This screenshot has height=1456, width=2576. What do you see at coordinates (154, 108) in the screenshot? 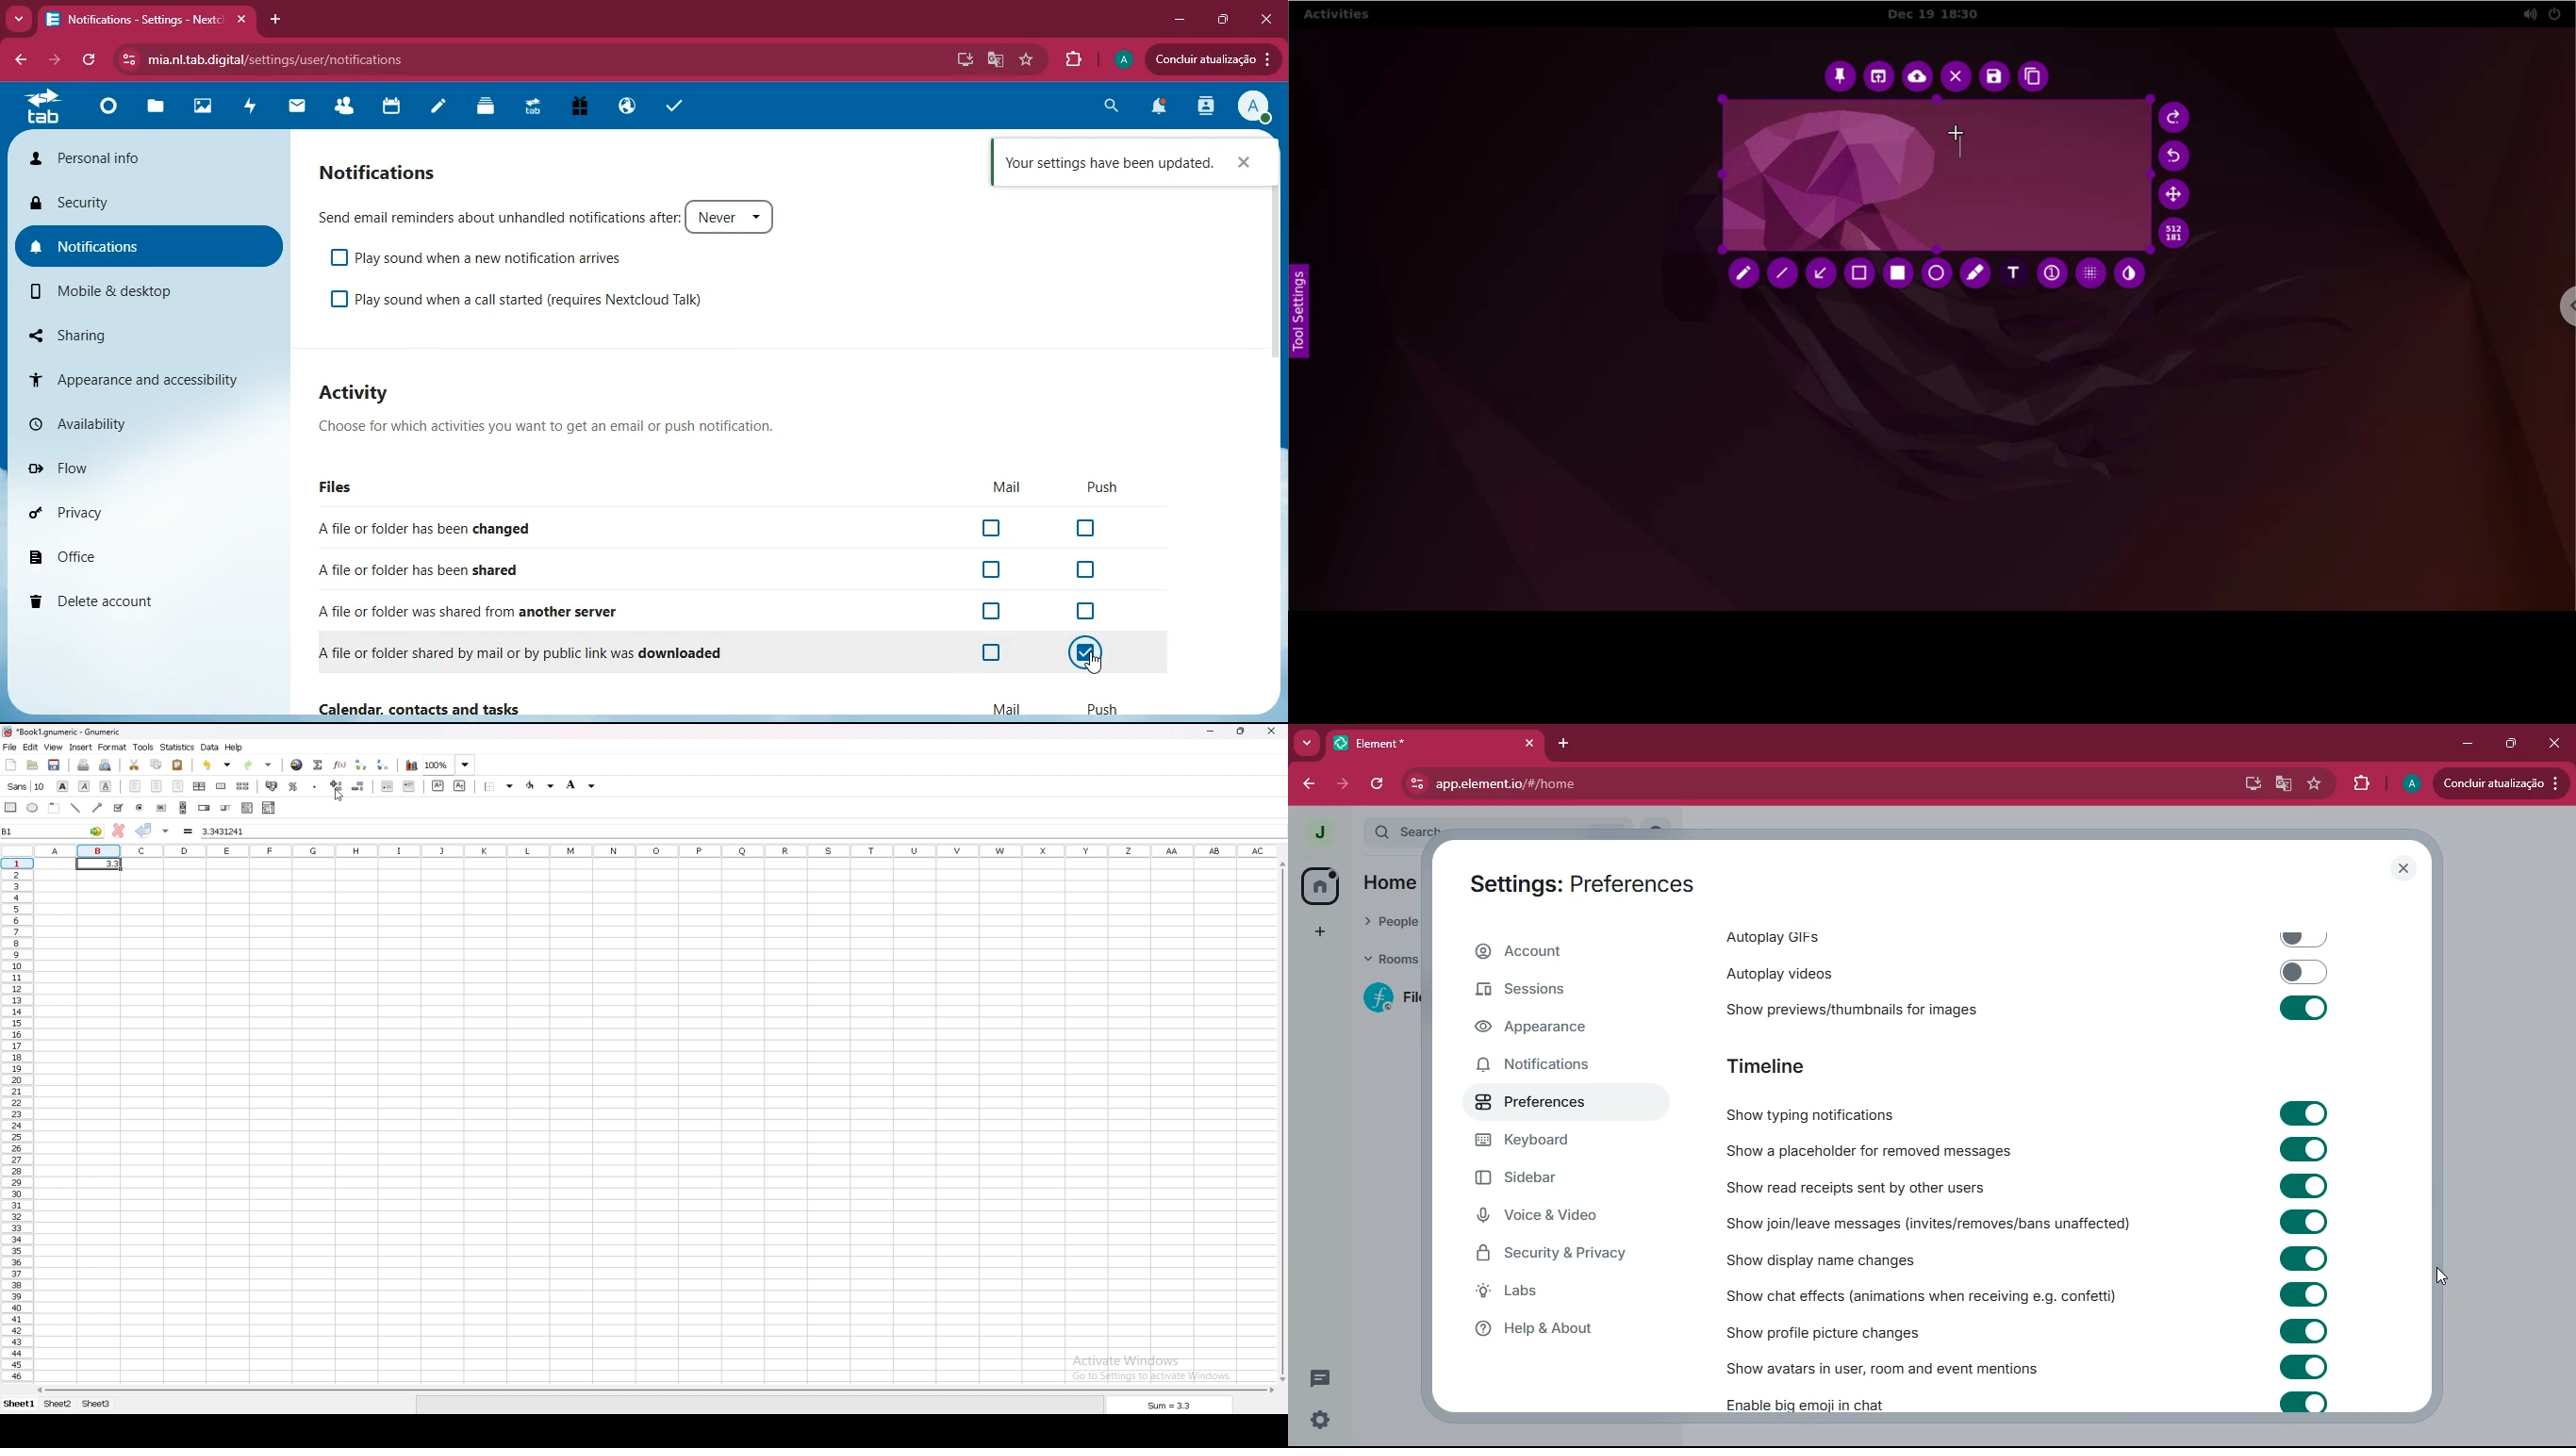
I see `files` at bounding box center [154, 108].